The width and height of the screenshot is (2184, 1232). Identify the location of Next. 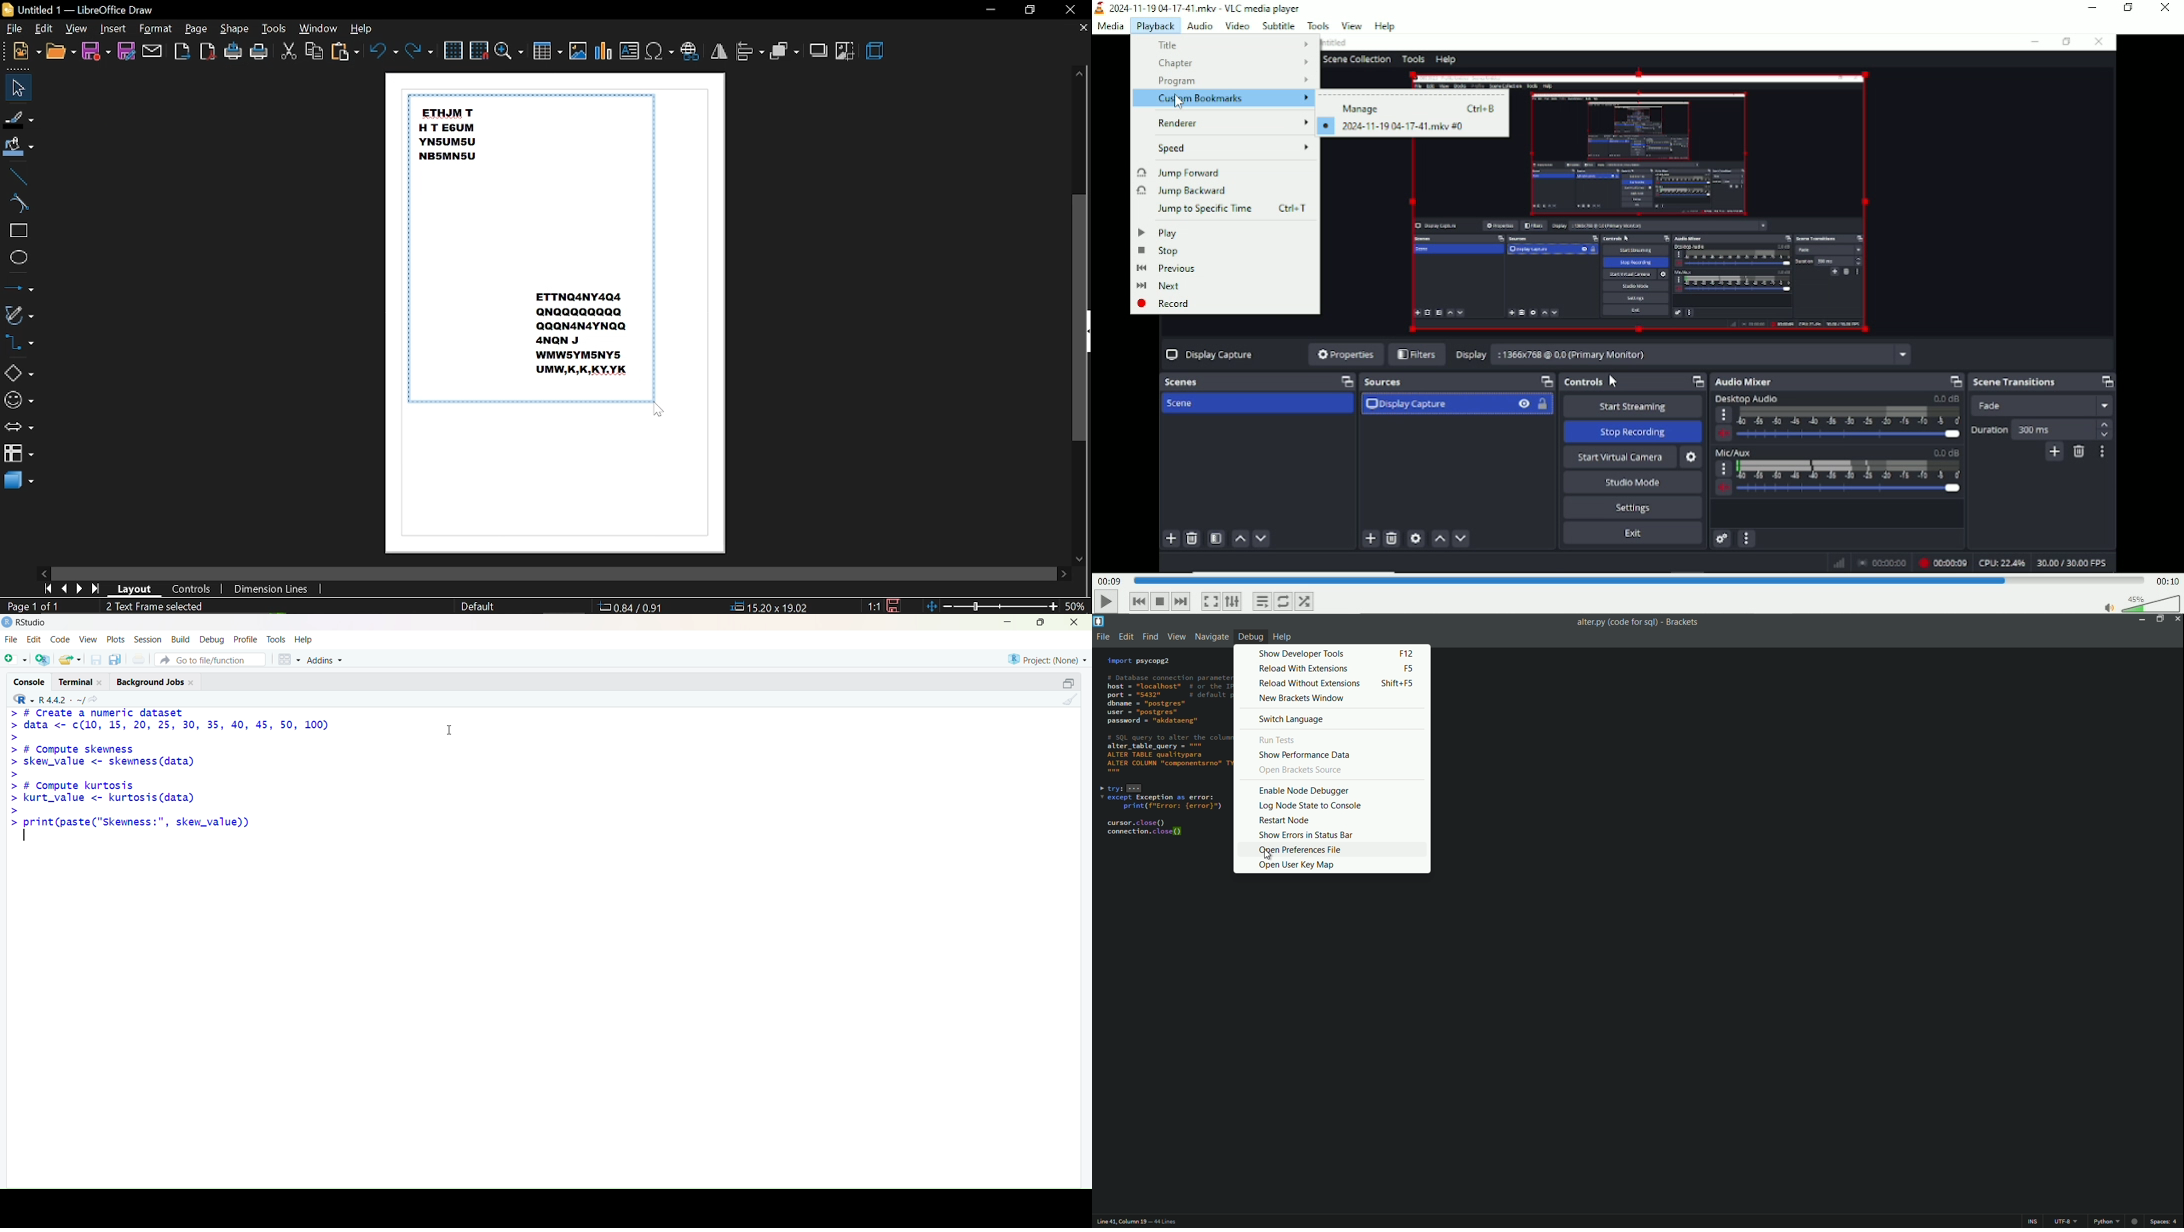
(1180, 602).